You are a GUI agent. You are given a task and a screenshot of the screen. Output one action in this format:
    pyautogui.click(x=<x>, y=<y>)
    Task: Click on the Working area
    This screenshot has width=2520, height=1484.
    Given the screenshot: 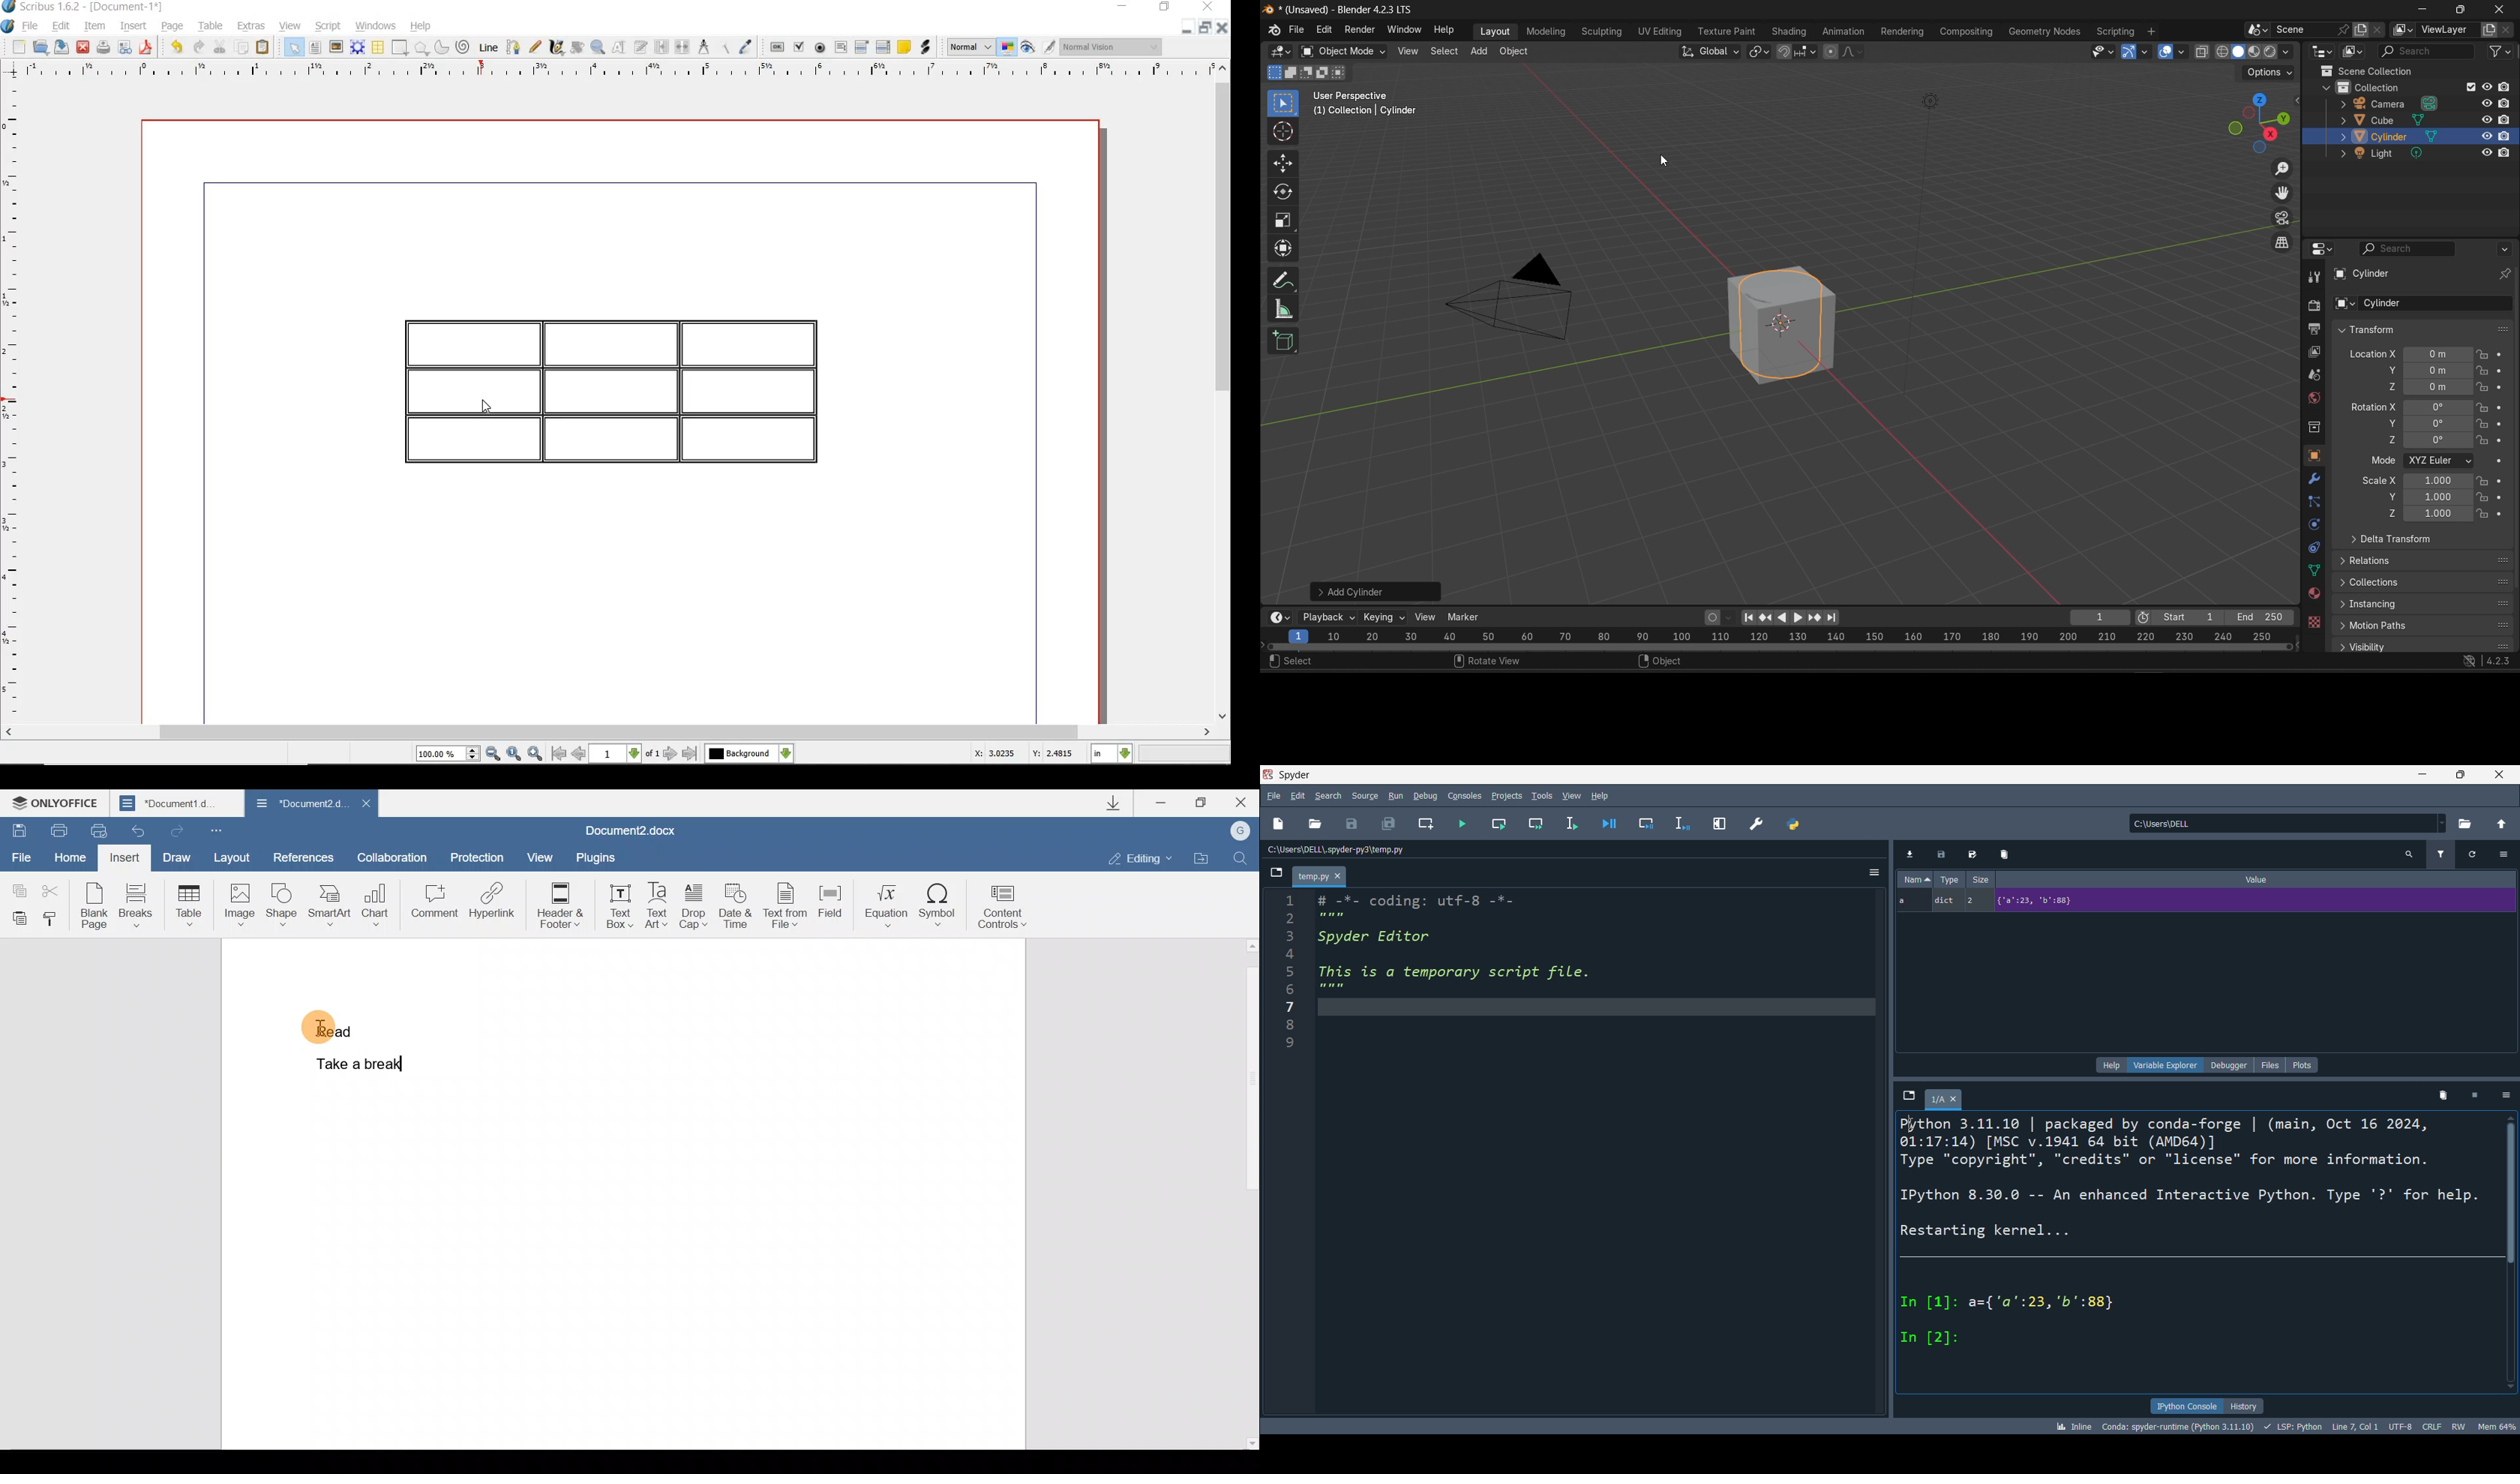 What is the action you would take?
    pyautogui.click(x=721, y=1192)
    